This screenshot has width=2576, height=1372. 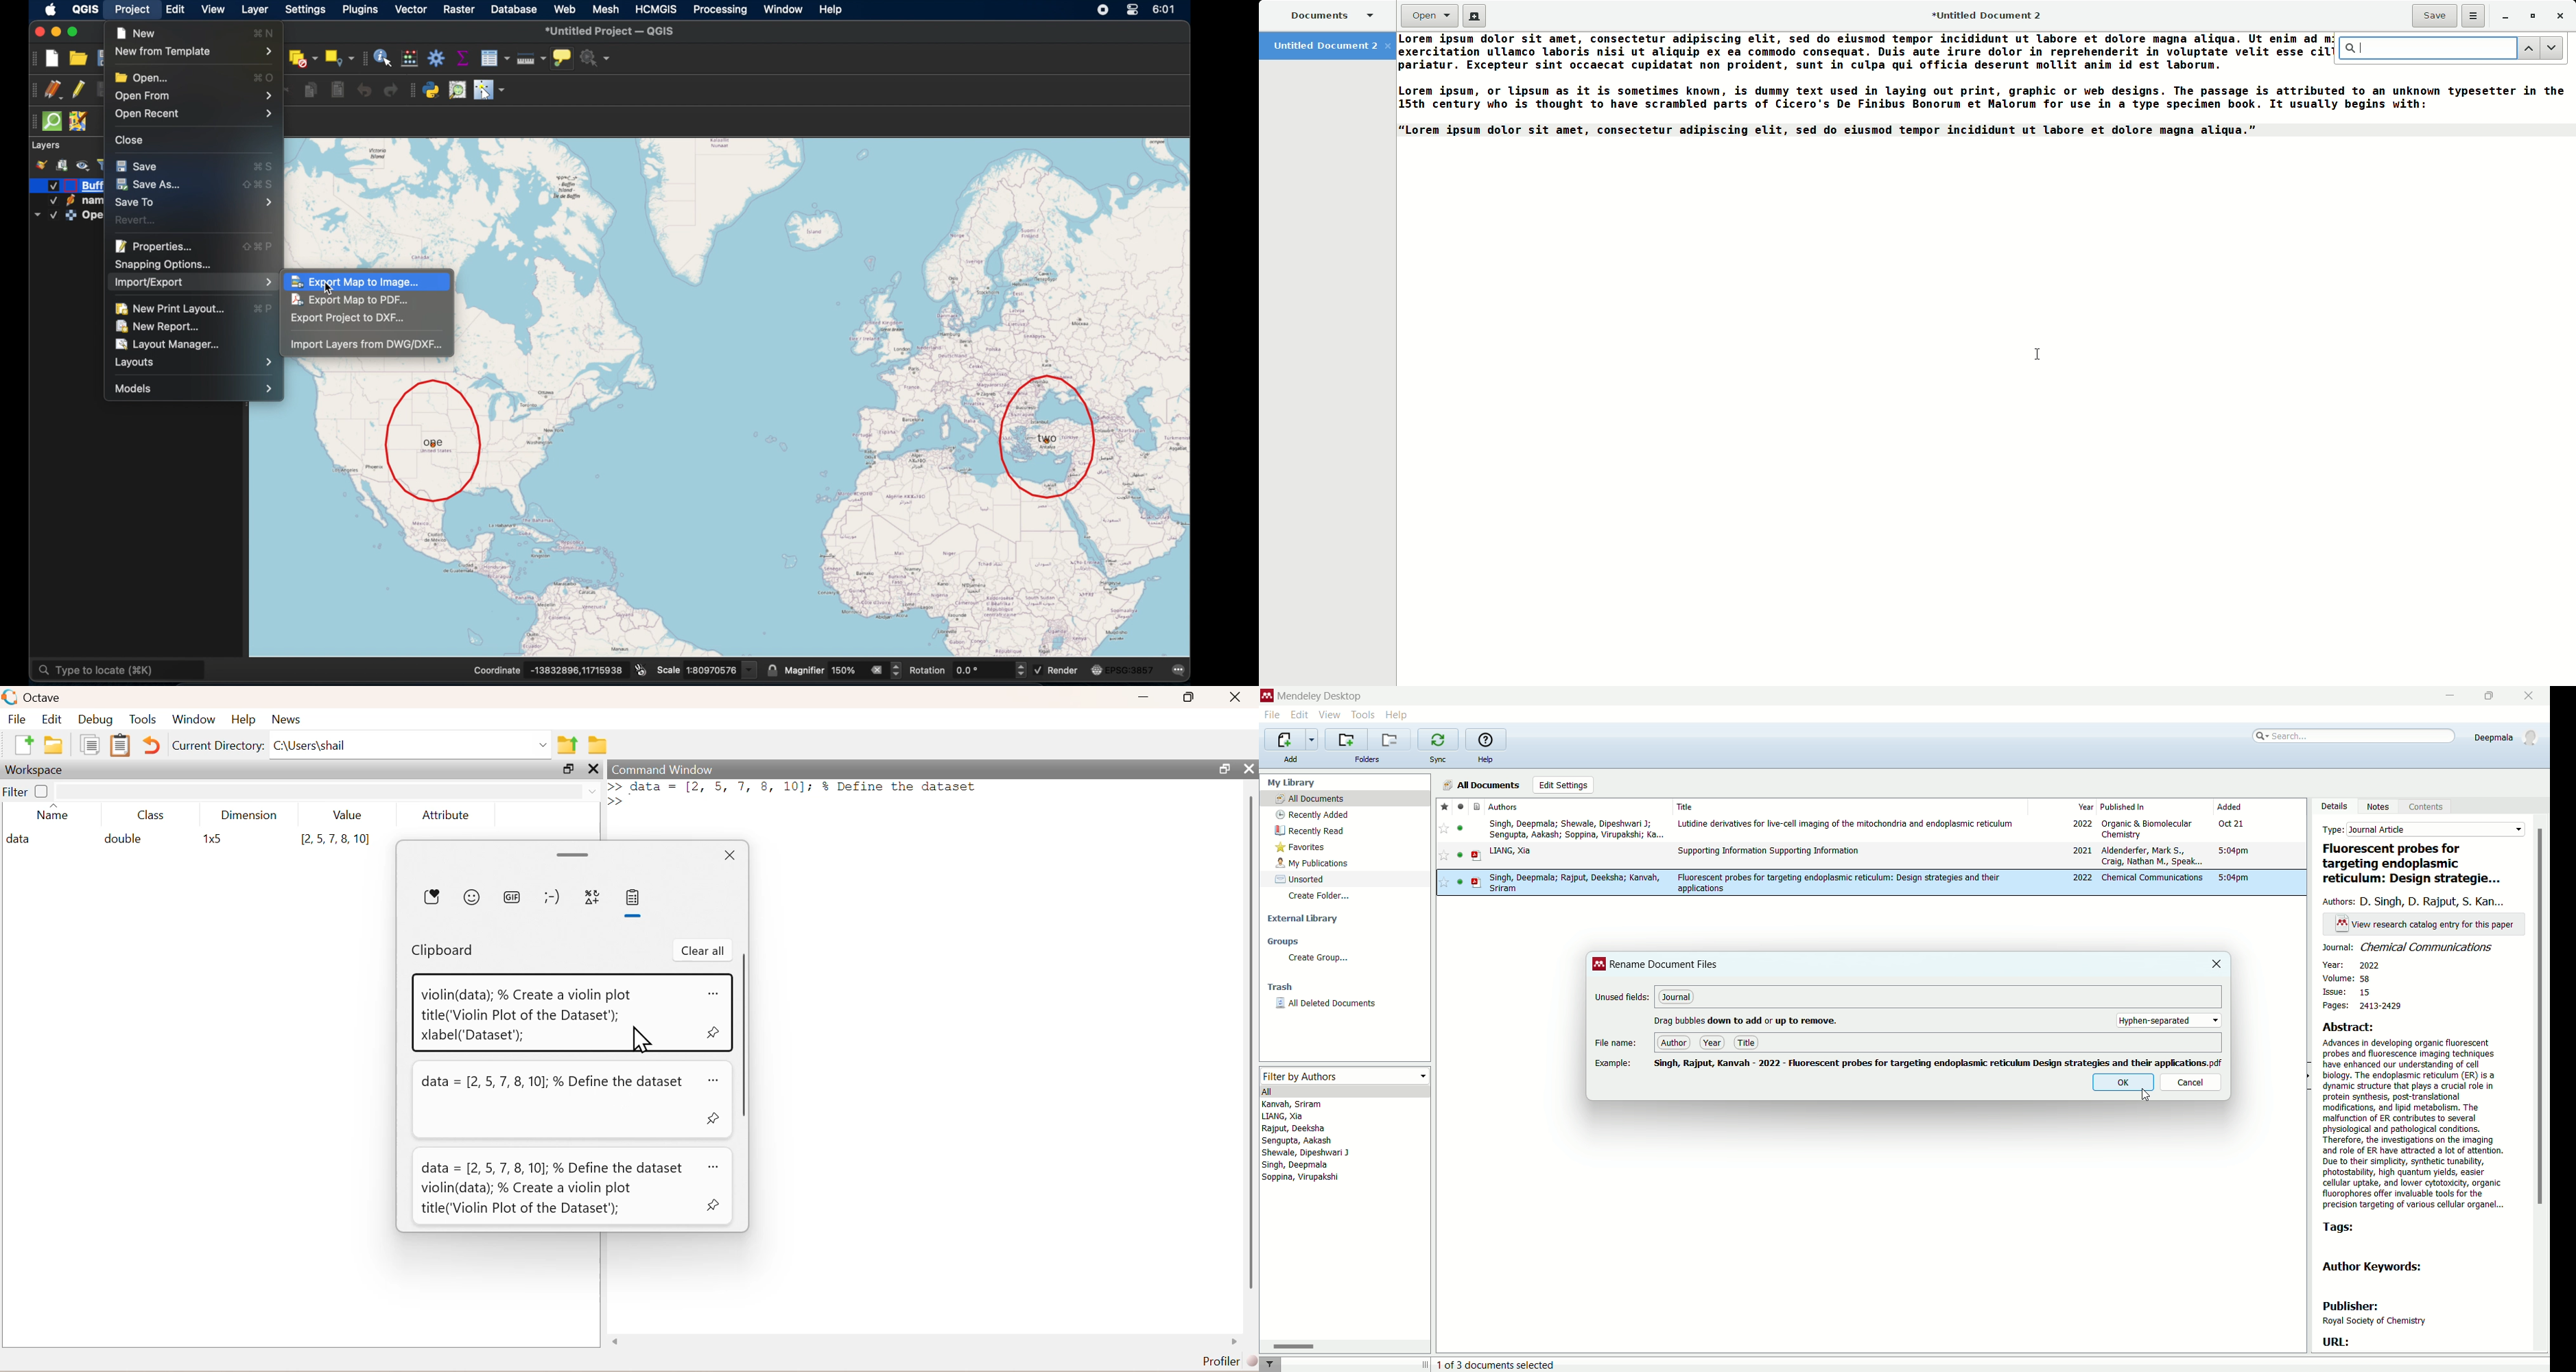 I want to click on scroll right, so click(x=1235, y=1342).